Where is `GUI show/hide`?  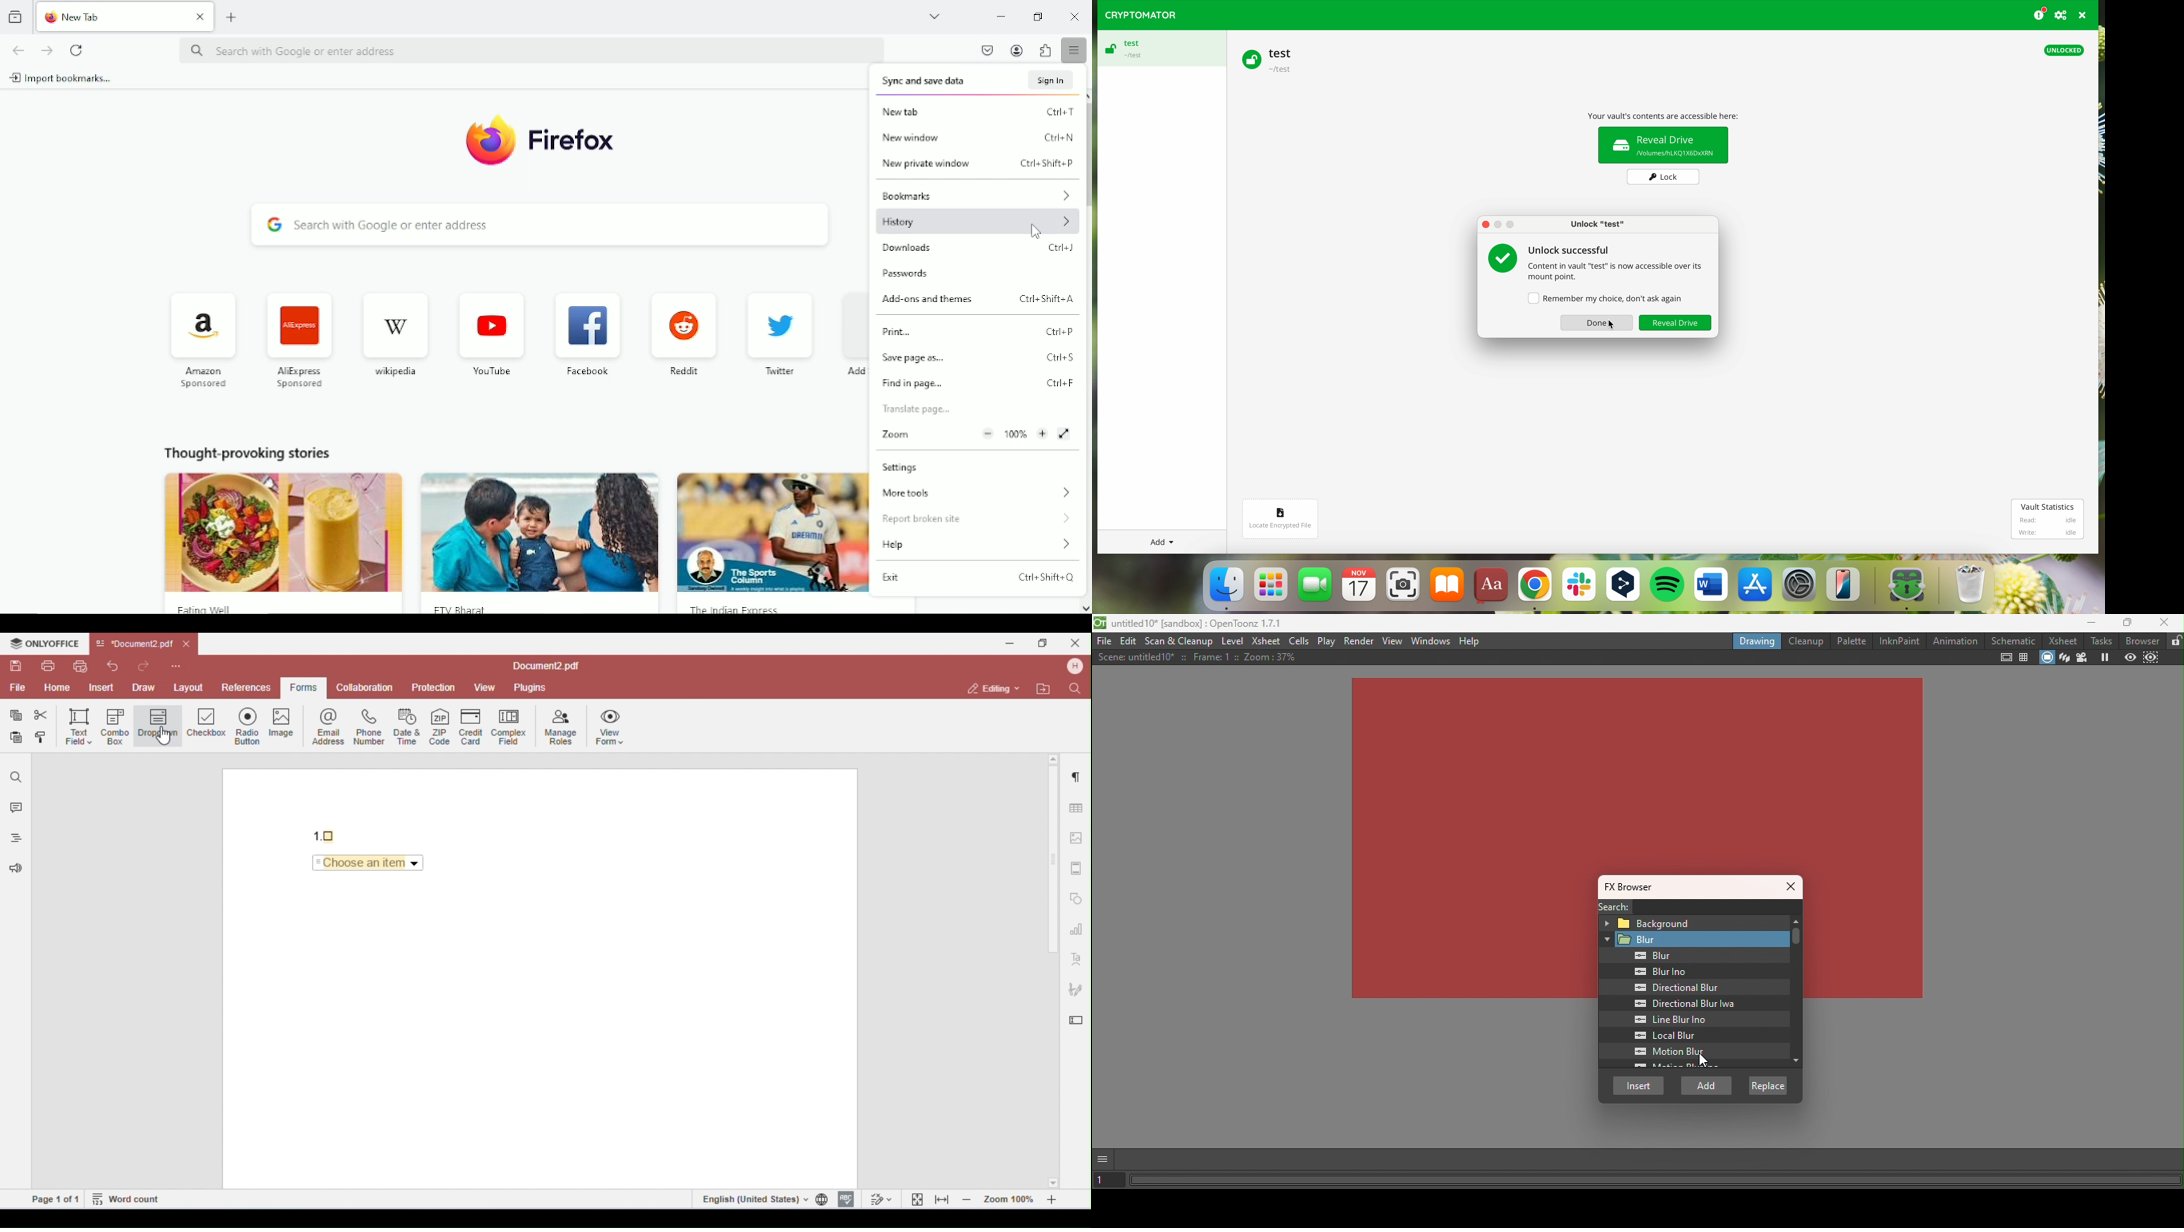
GUI show/hide is located at coordinates (1103, 1160).